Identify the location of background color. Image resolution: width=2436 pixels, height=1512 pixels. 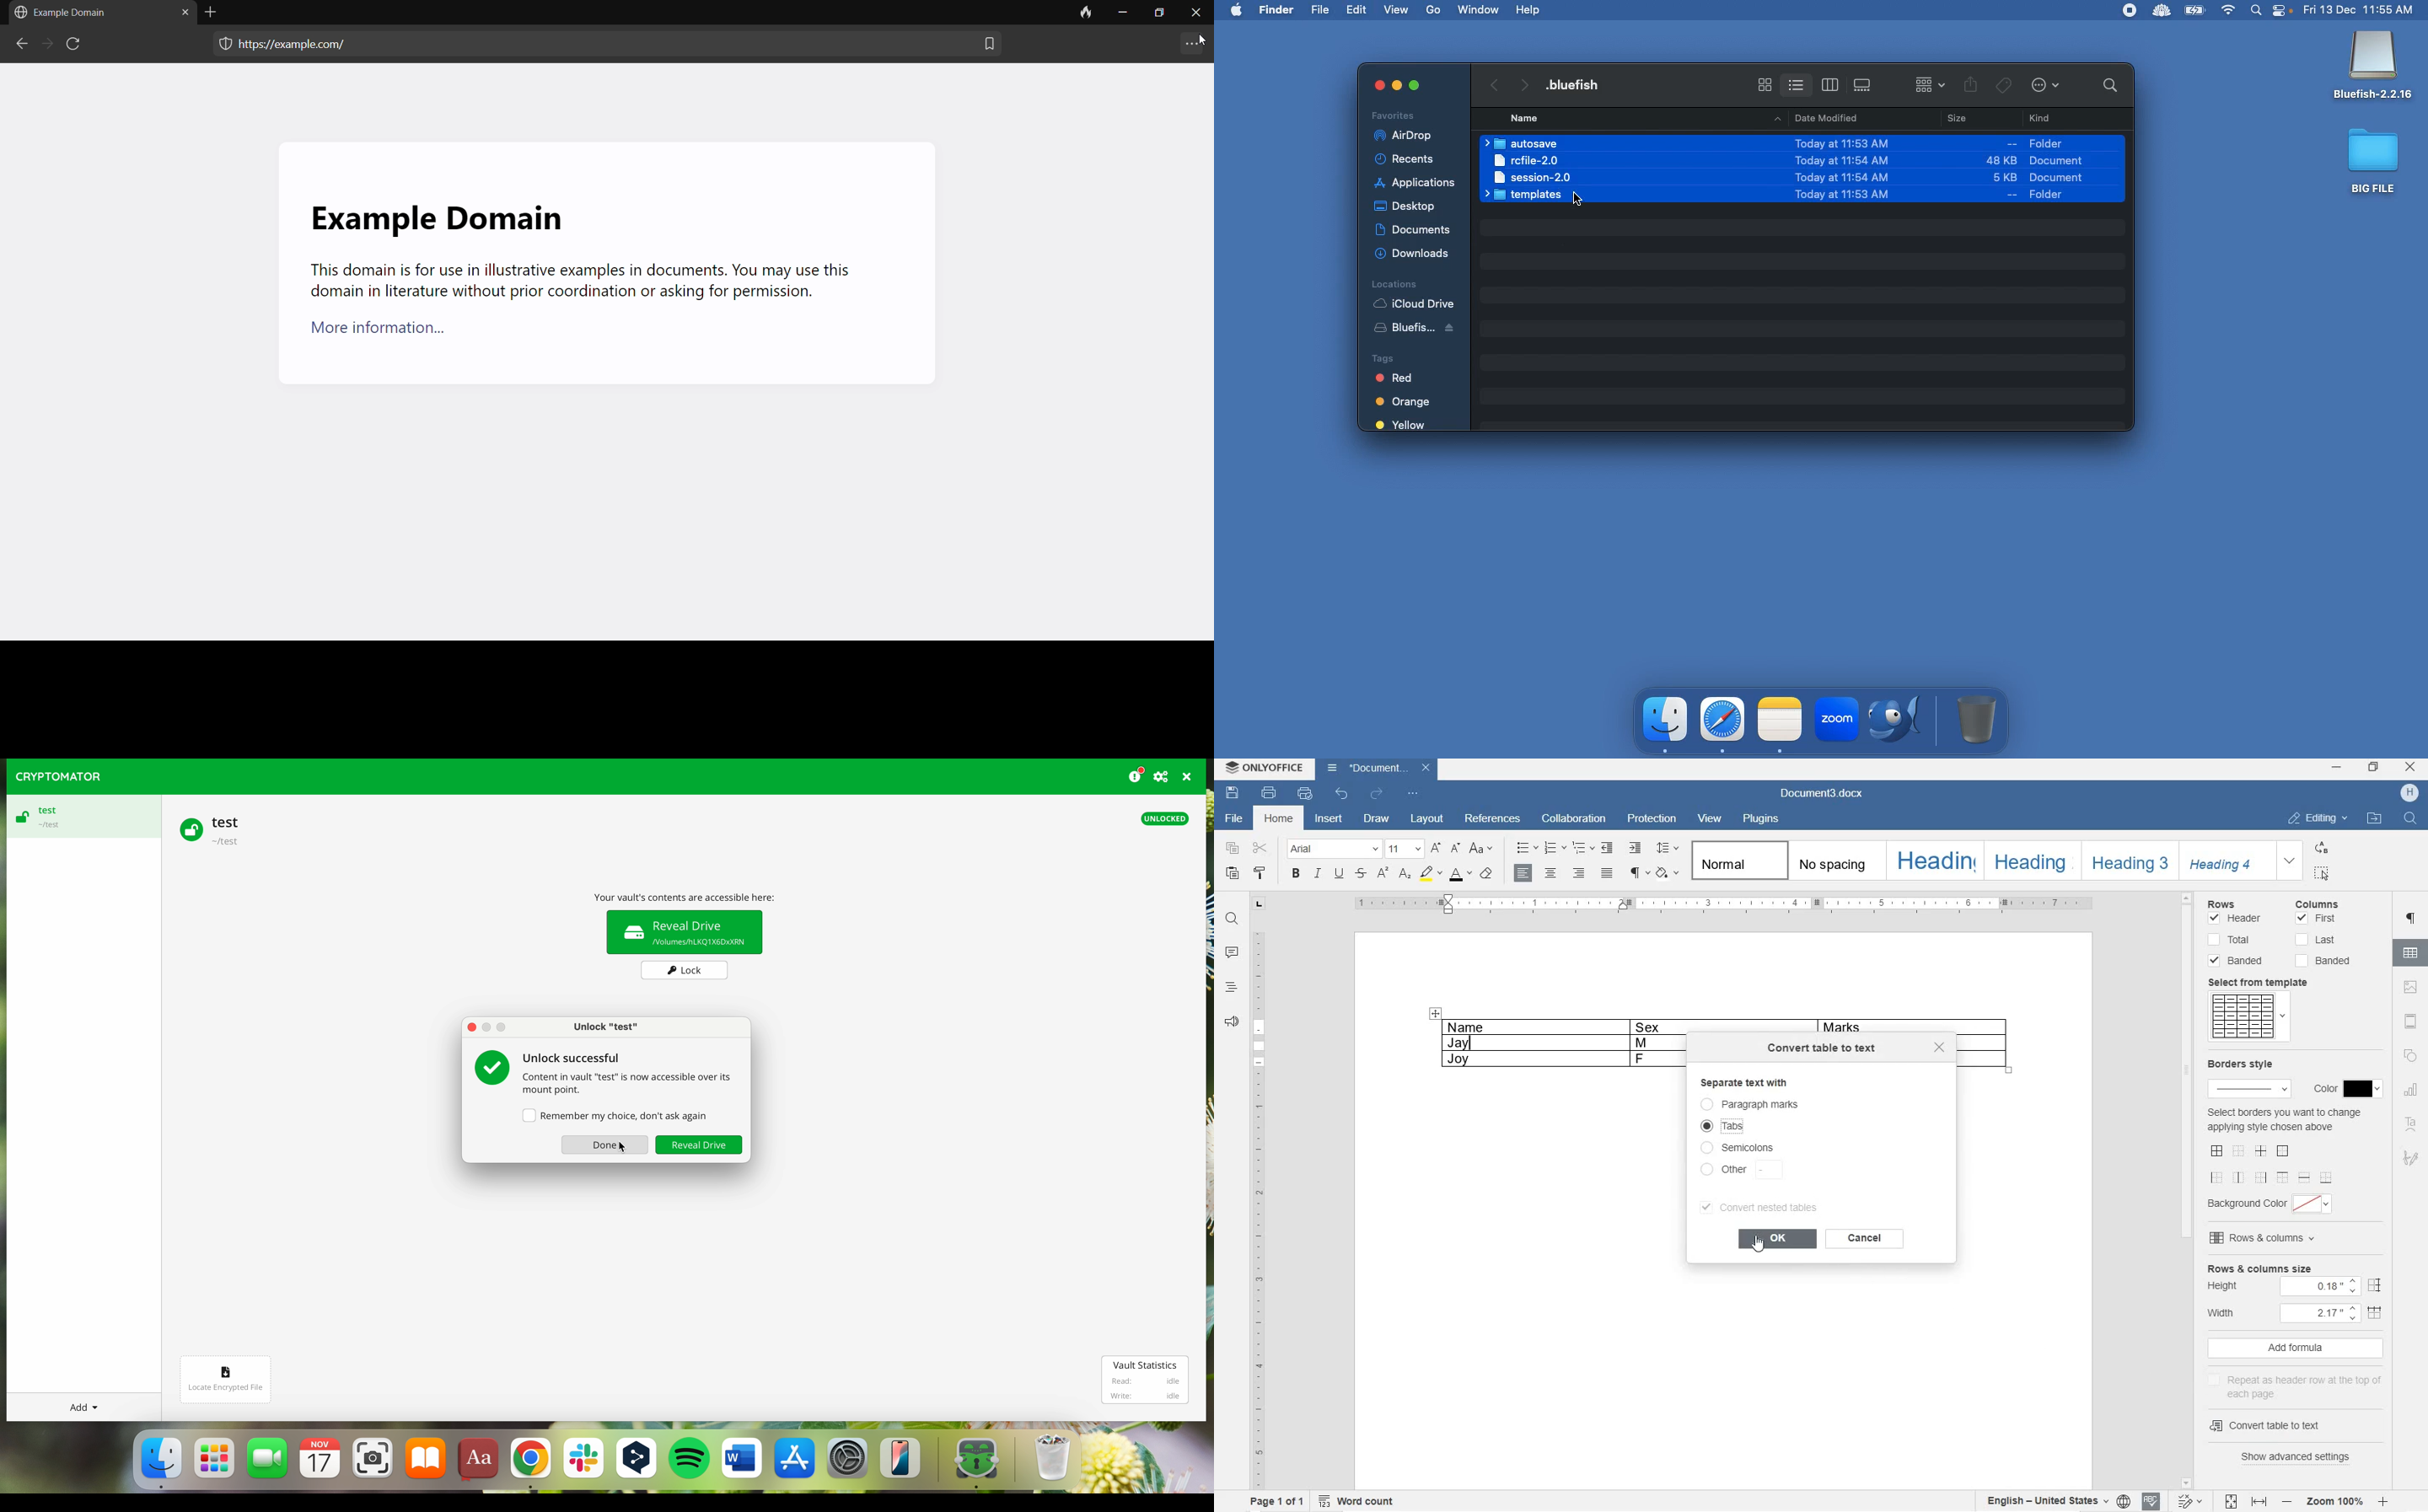
(2273, 1204).